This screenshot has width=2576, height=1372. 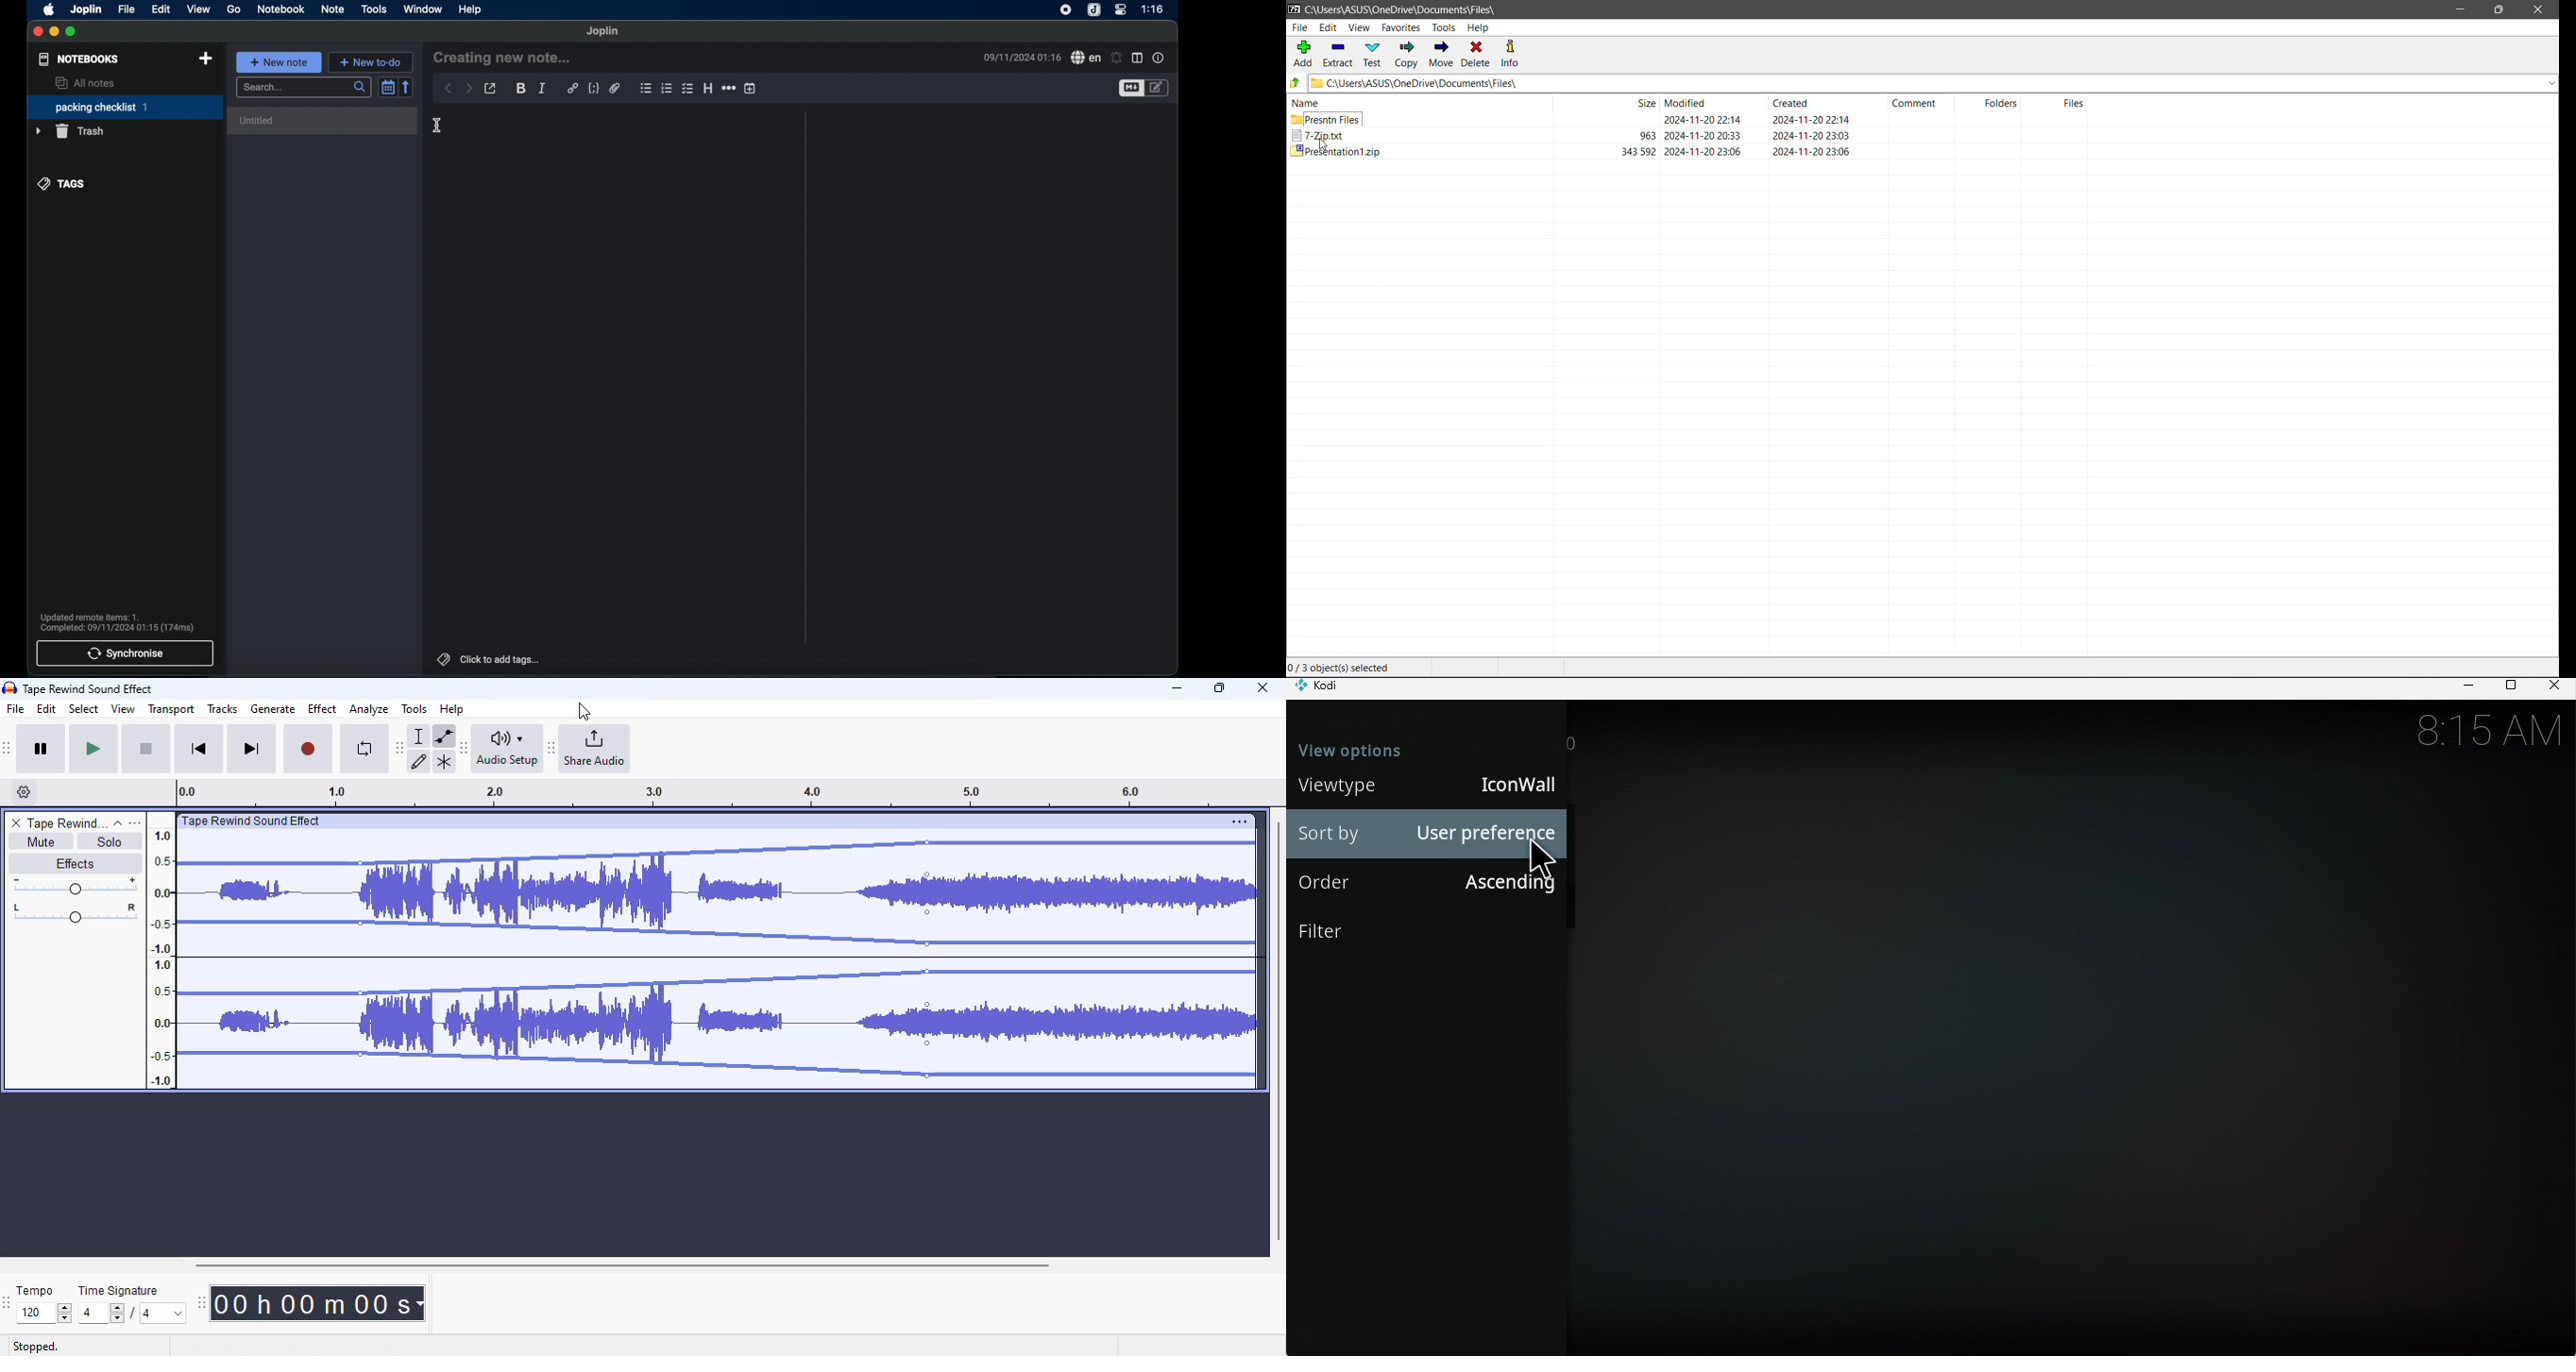 What do you see at coordinates (469, 88) in the screenshot?
I see `forward` at bounding box center [469, 88].